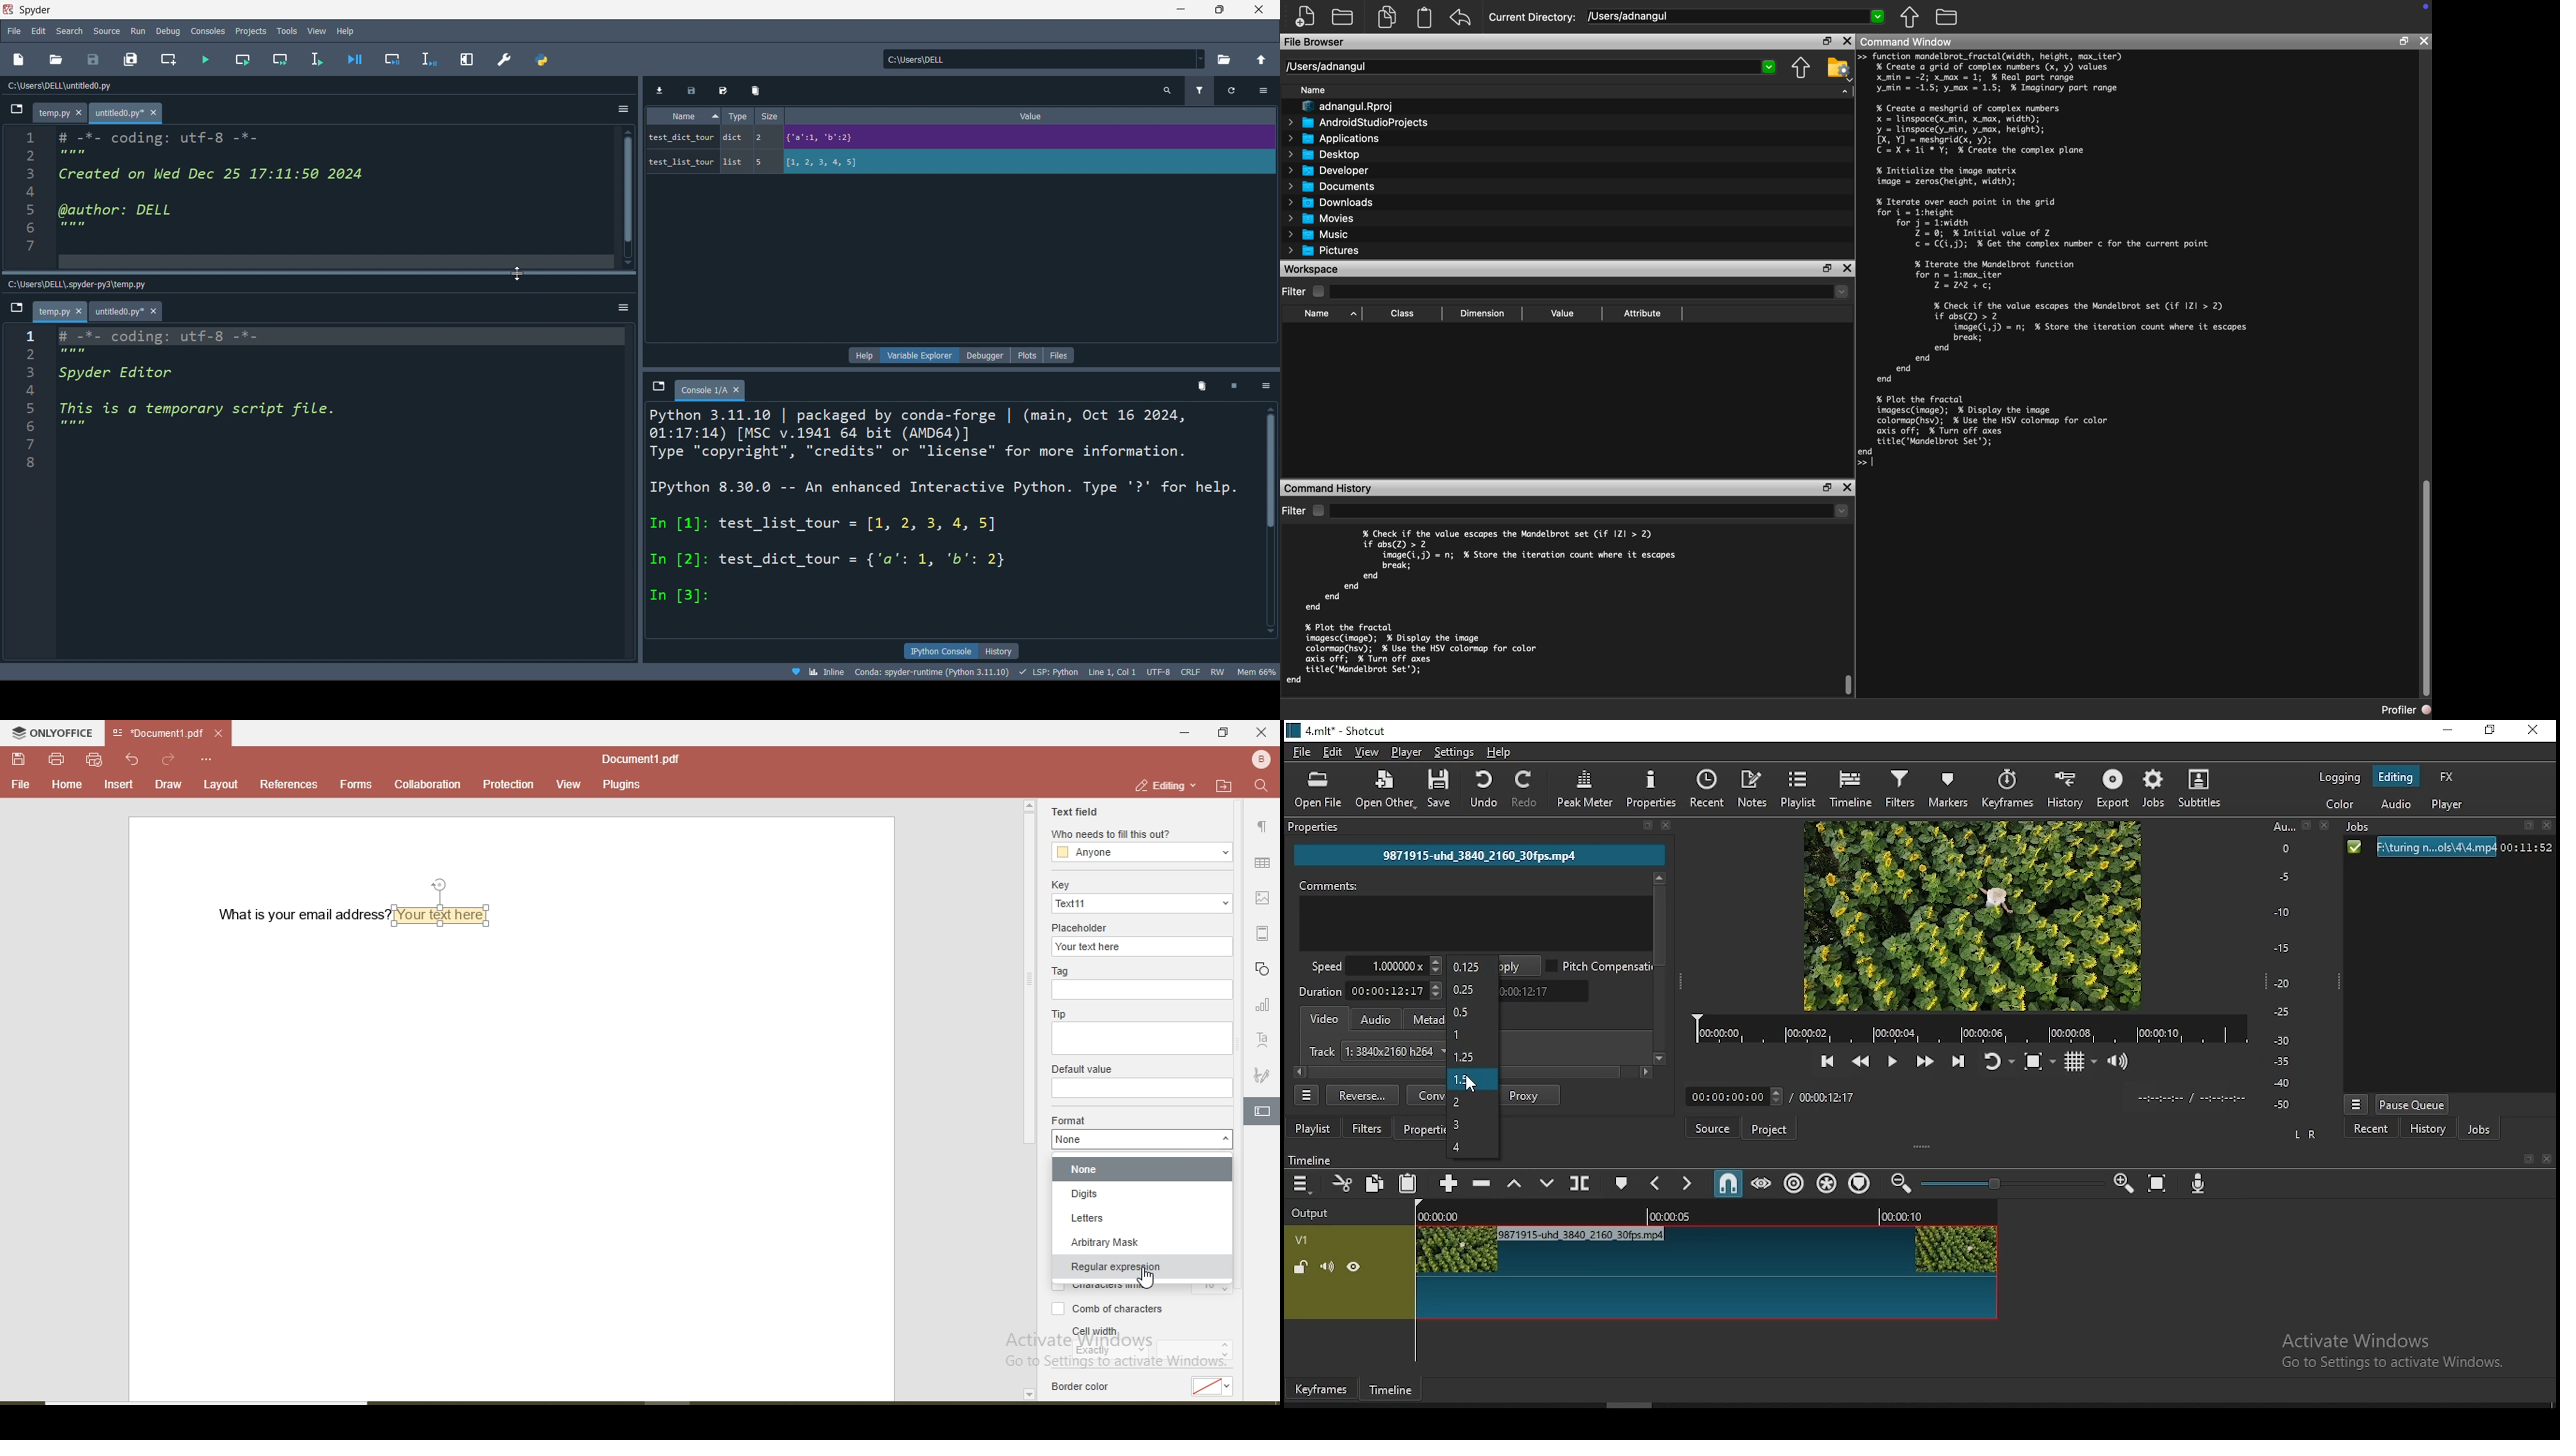  What do you see at coordinates (1259, 671) in the screenshot?
I see `MEM 64%` at bounding box center [1259, 671].